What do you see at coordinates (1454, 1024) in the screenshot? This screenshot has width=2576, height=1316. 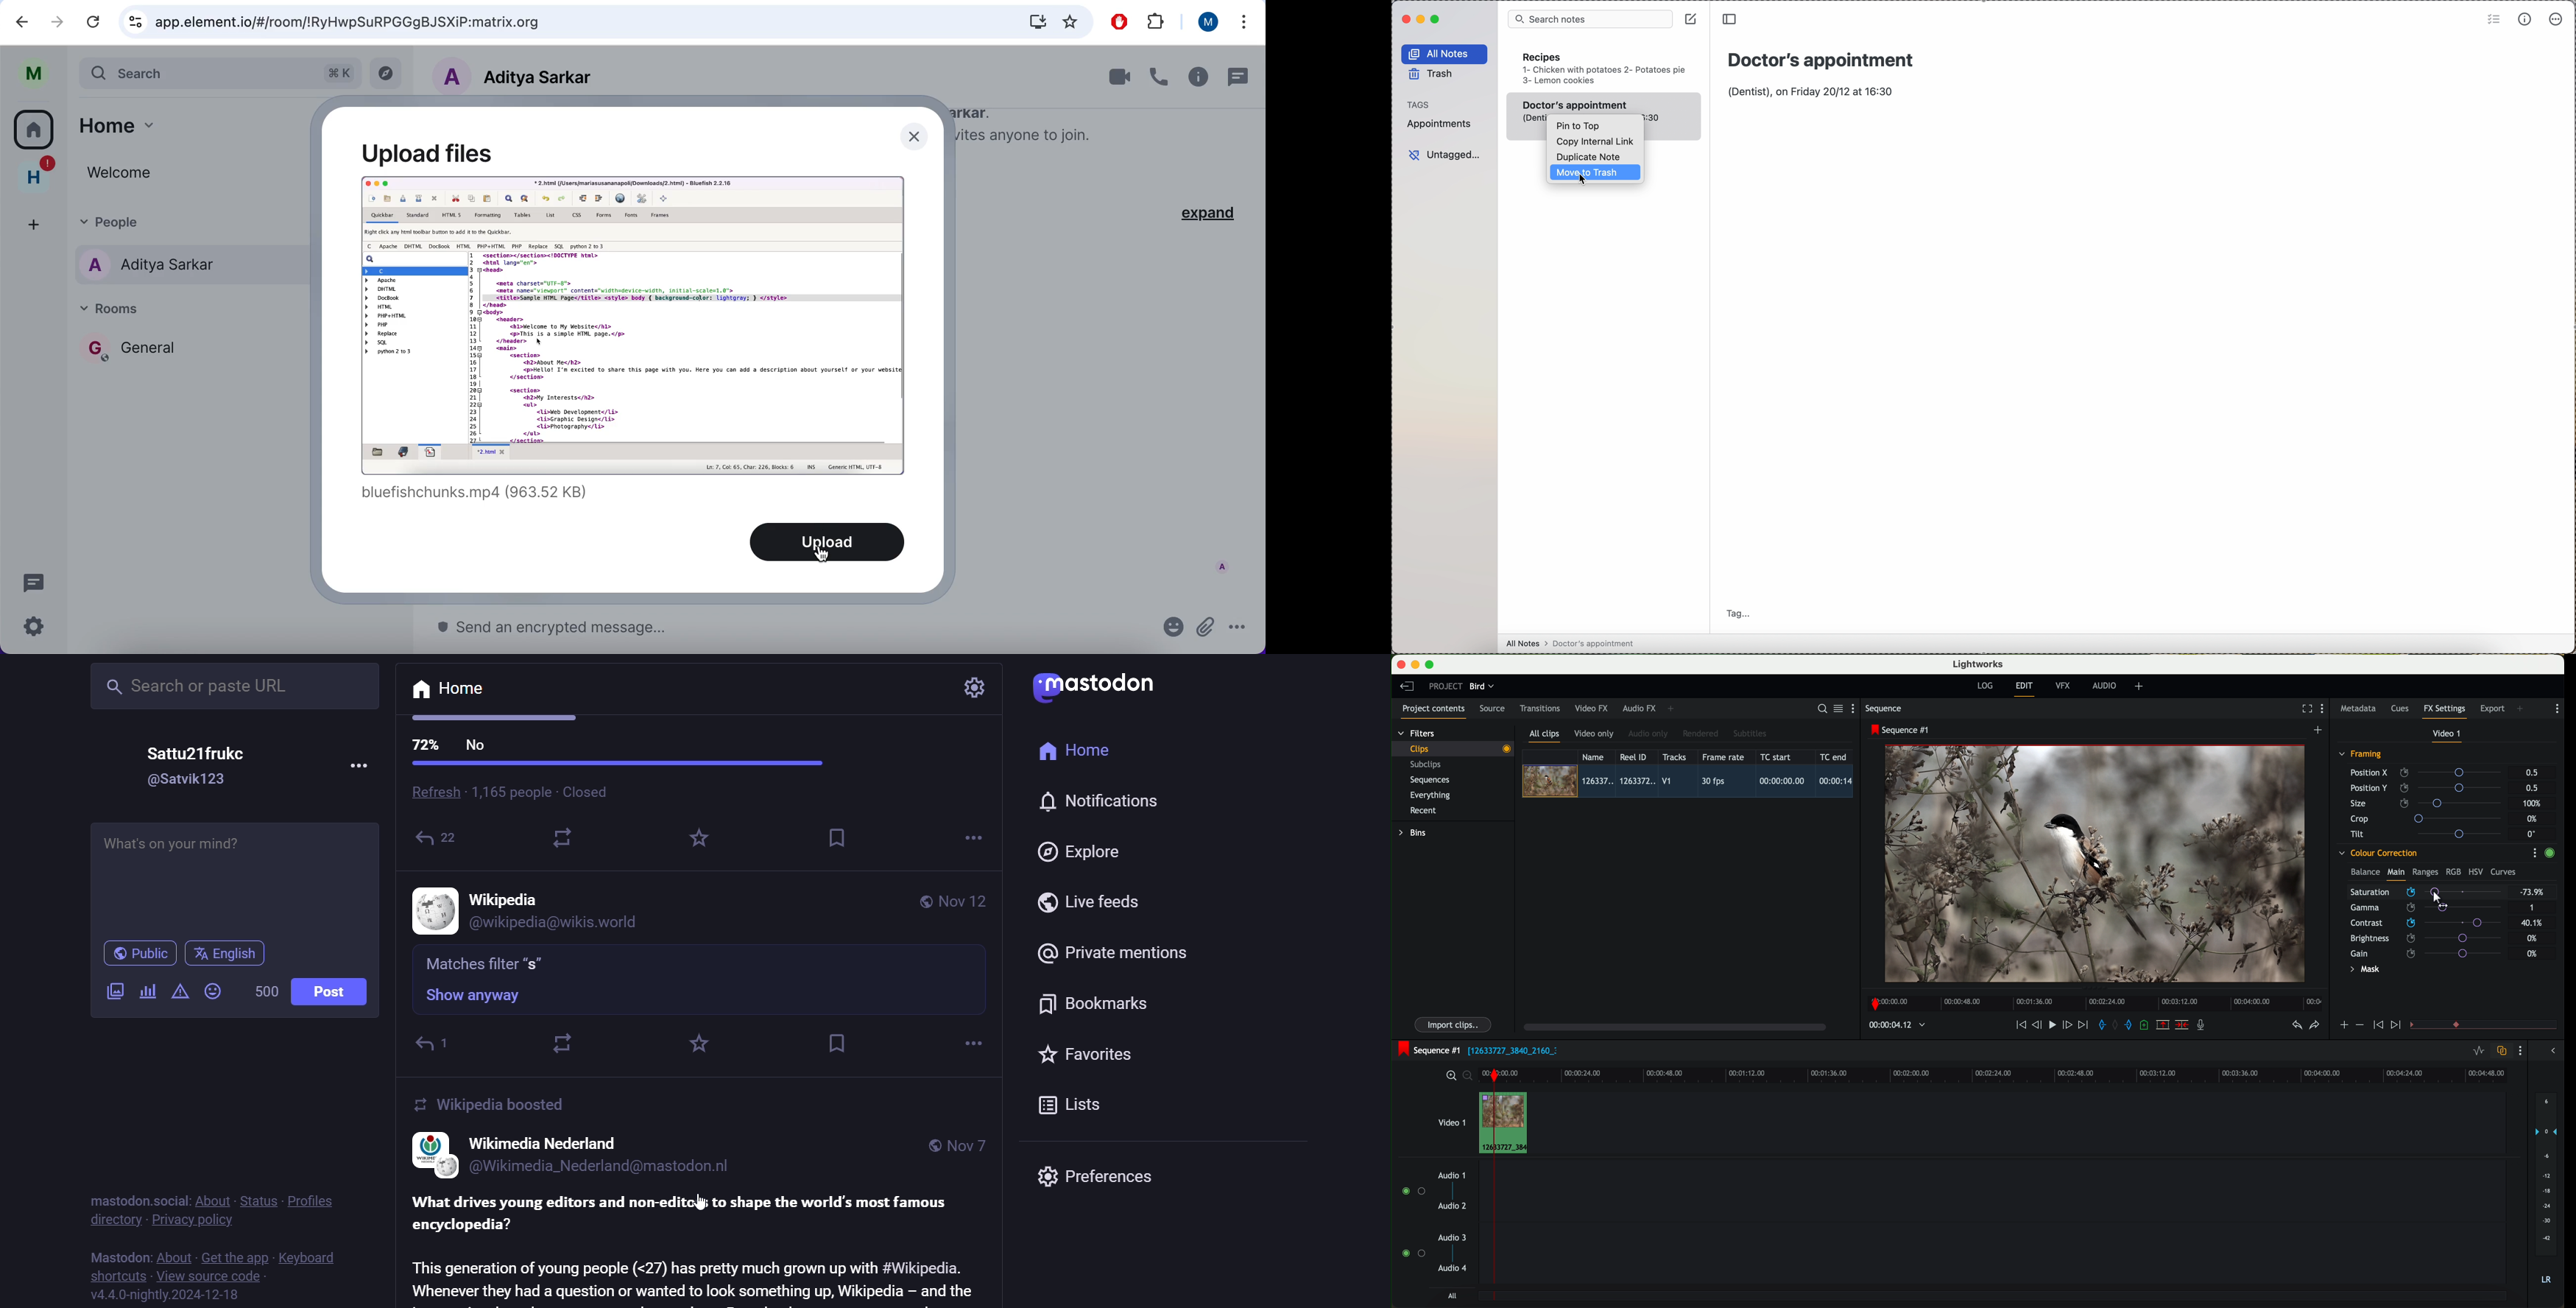 I see `import clips` at bounding box center [1454, 1024].